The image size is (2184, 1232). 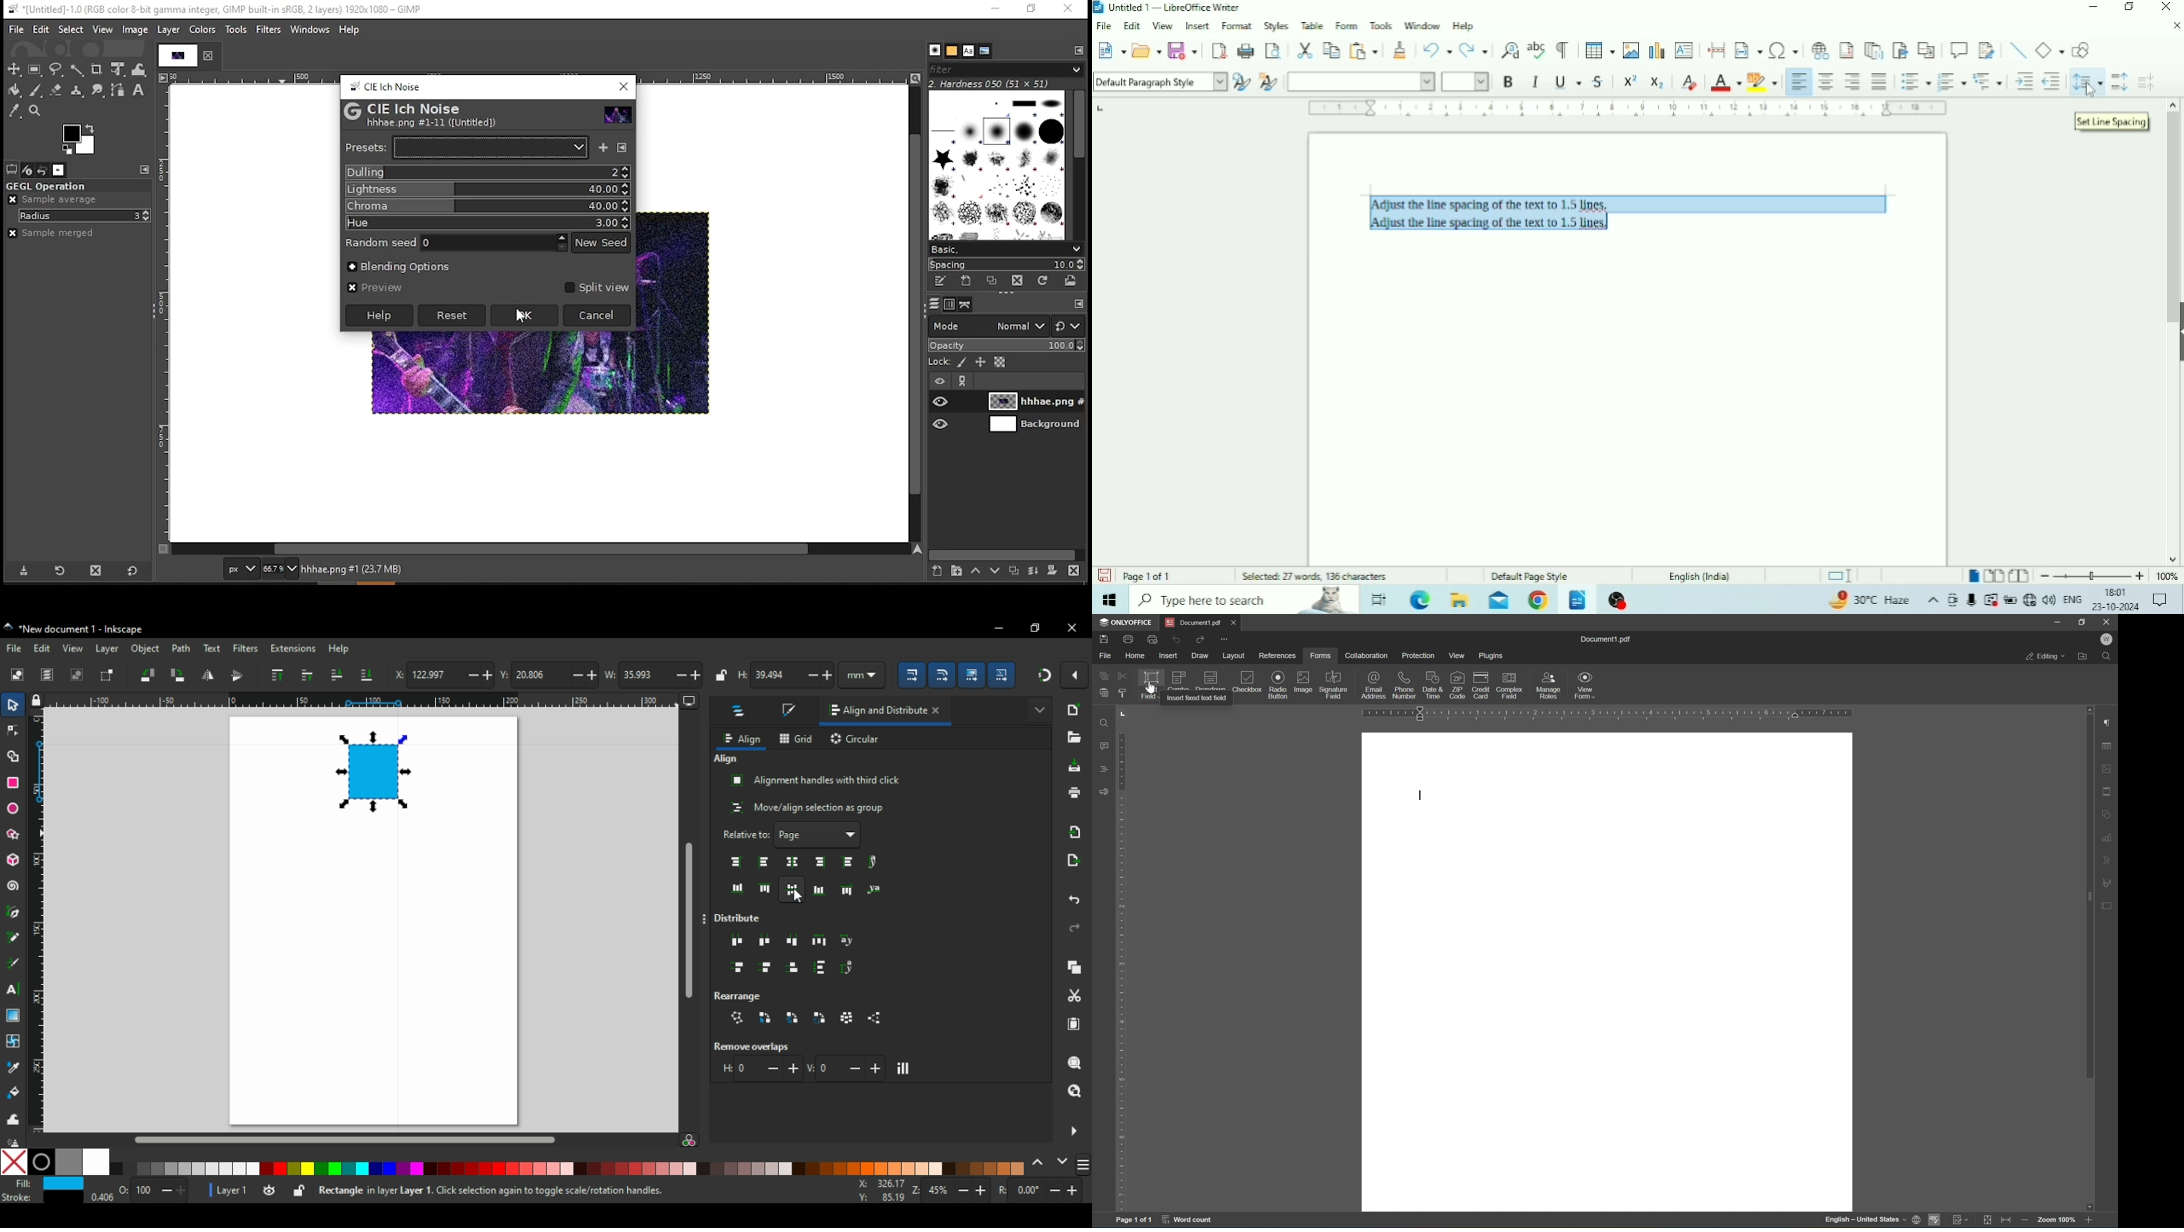 What do you see at coordinates (2107, 620) in the screenshot?
I see `close` at bounding box center [2107, 620].